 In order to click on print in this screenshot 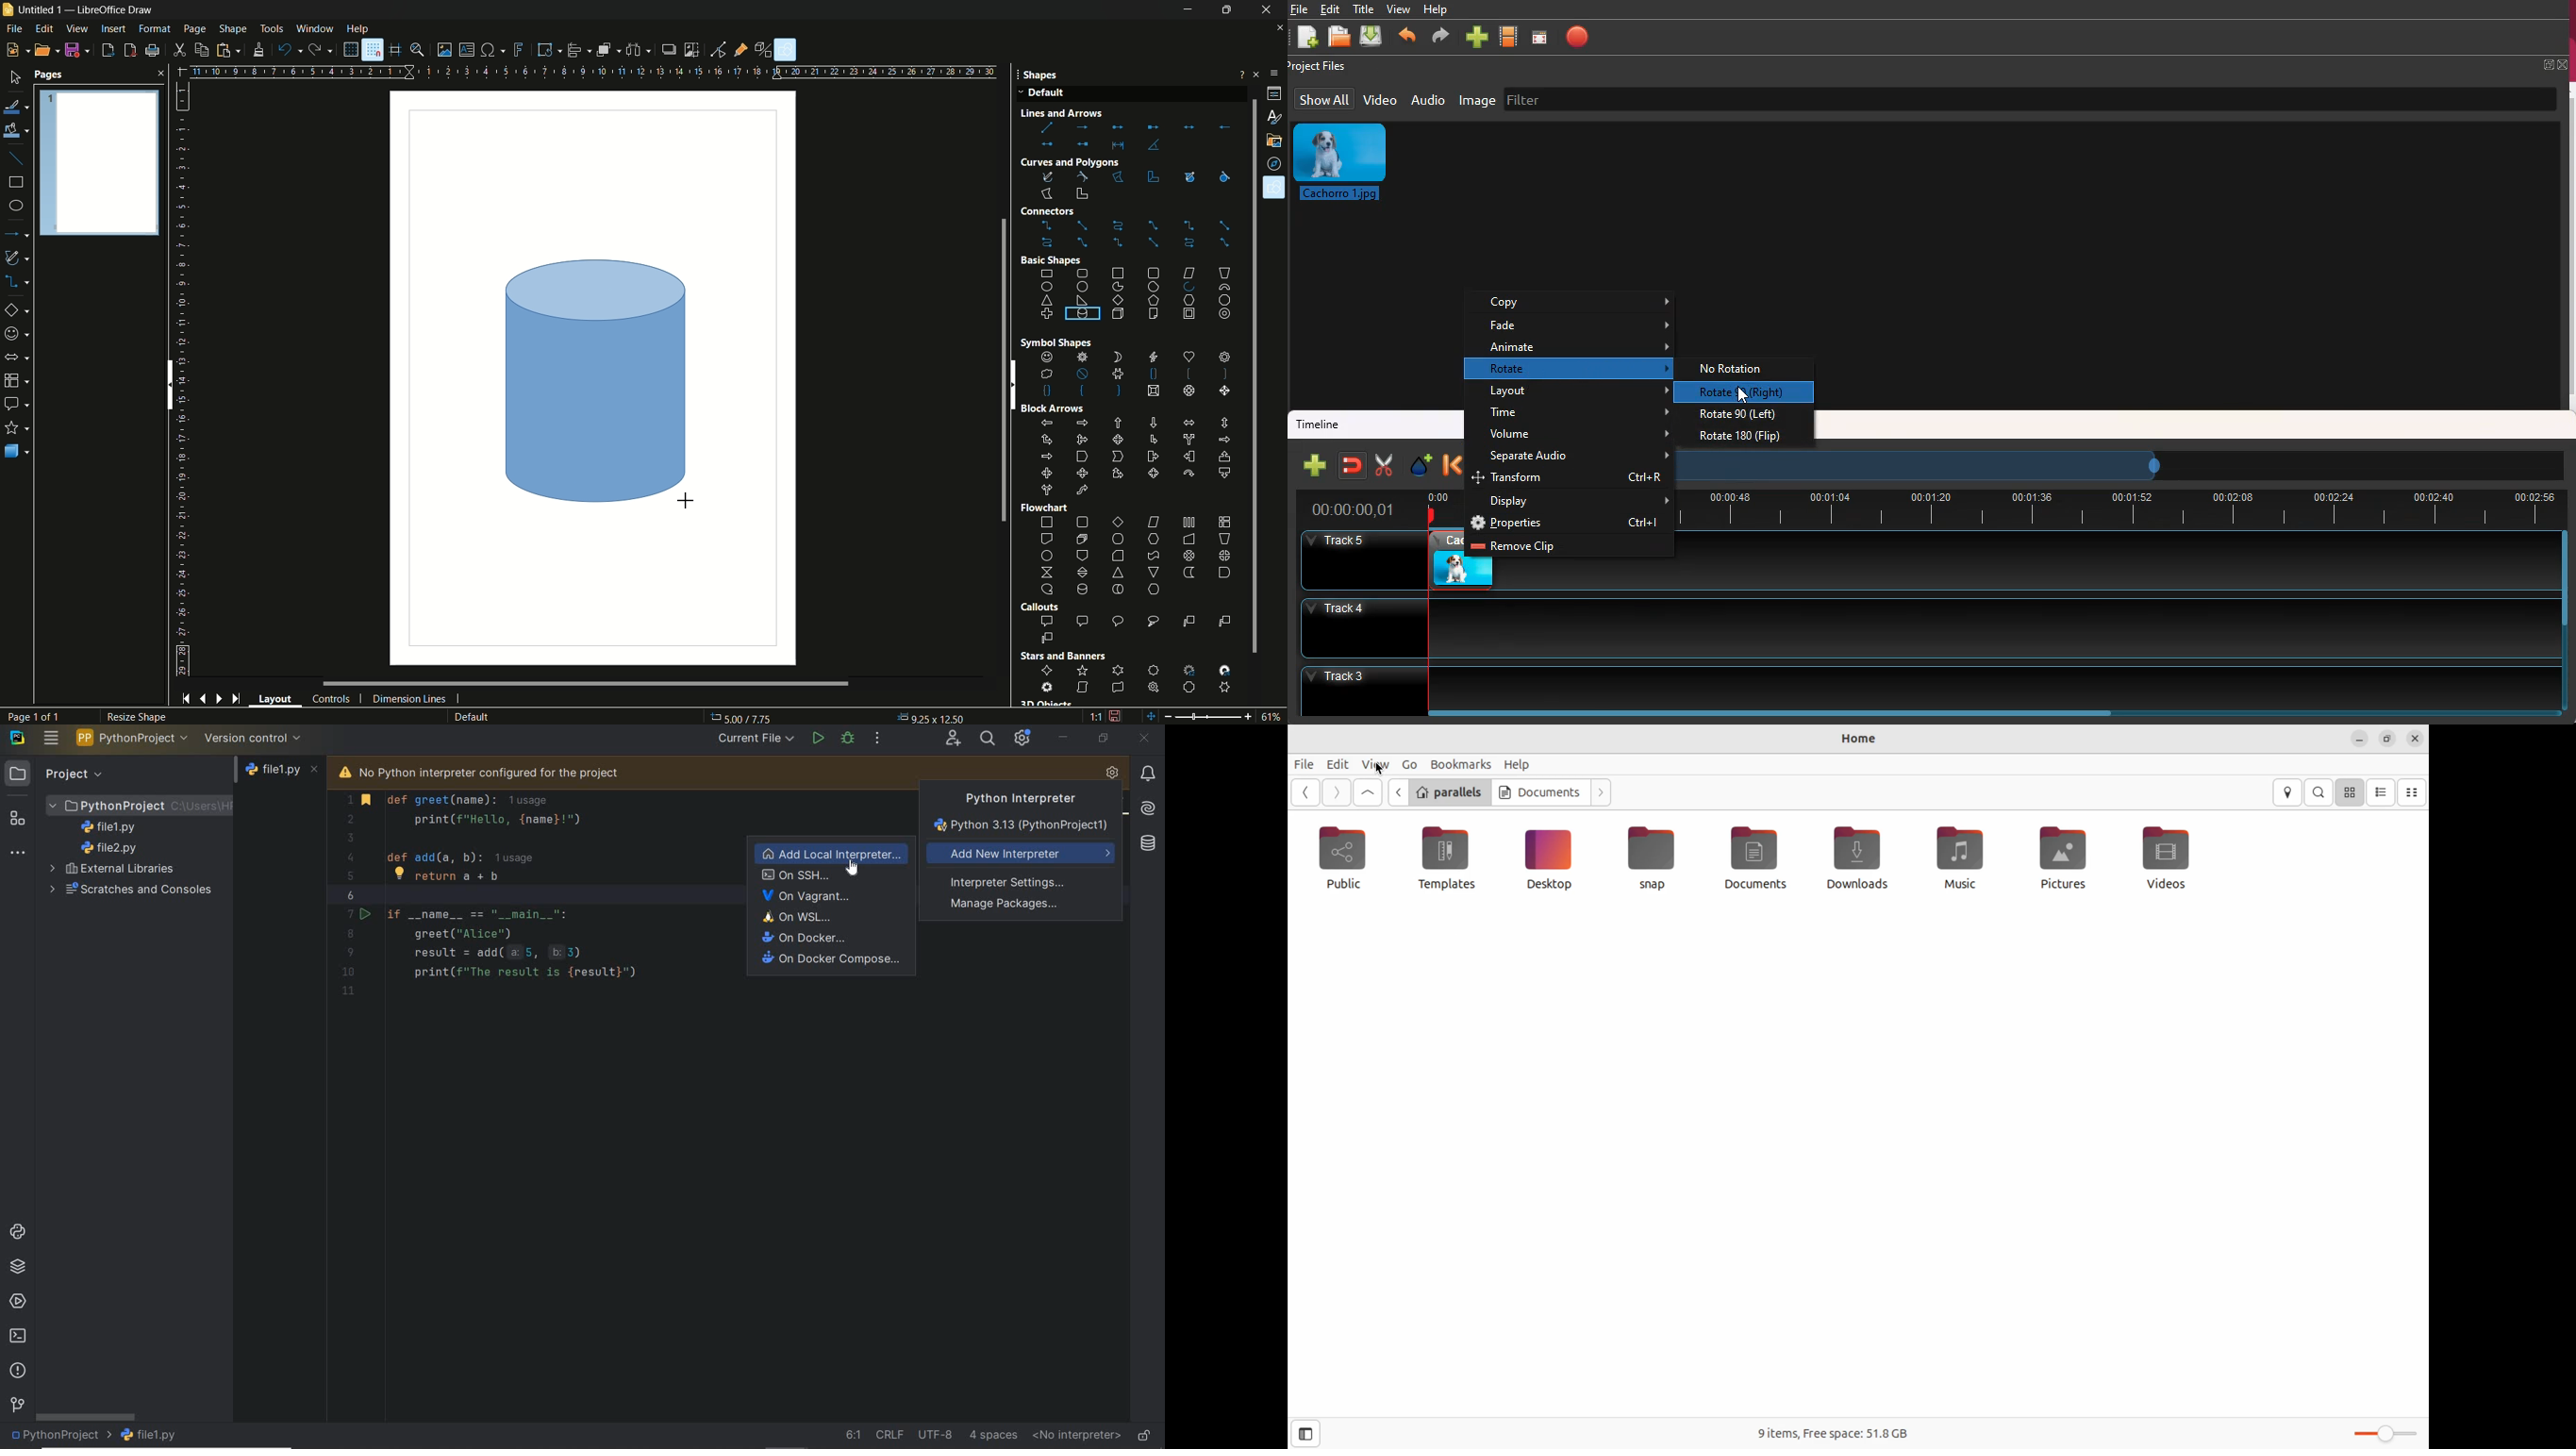, I will do `click(151, 51)`.